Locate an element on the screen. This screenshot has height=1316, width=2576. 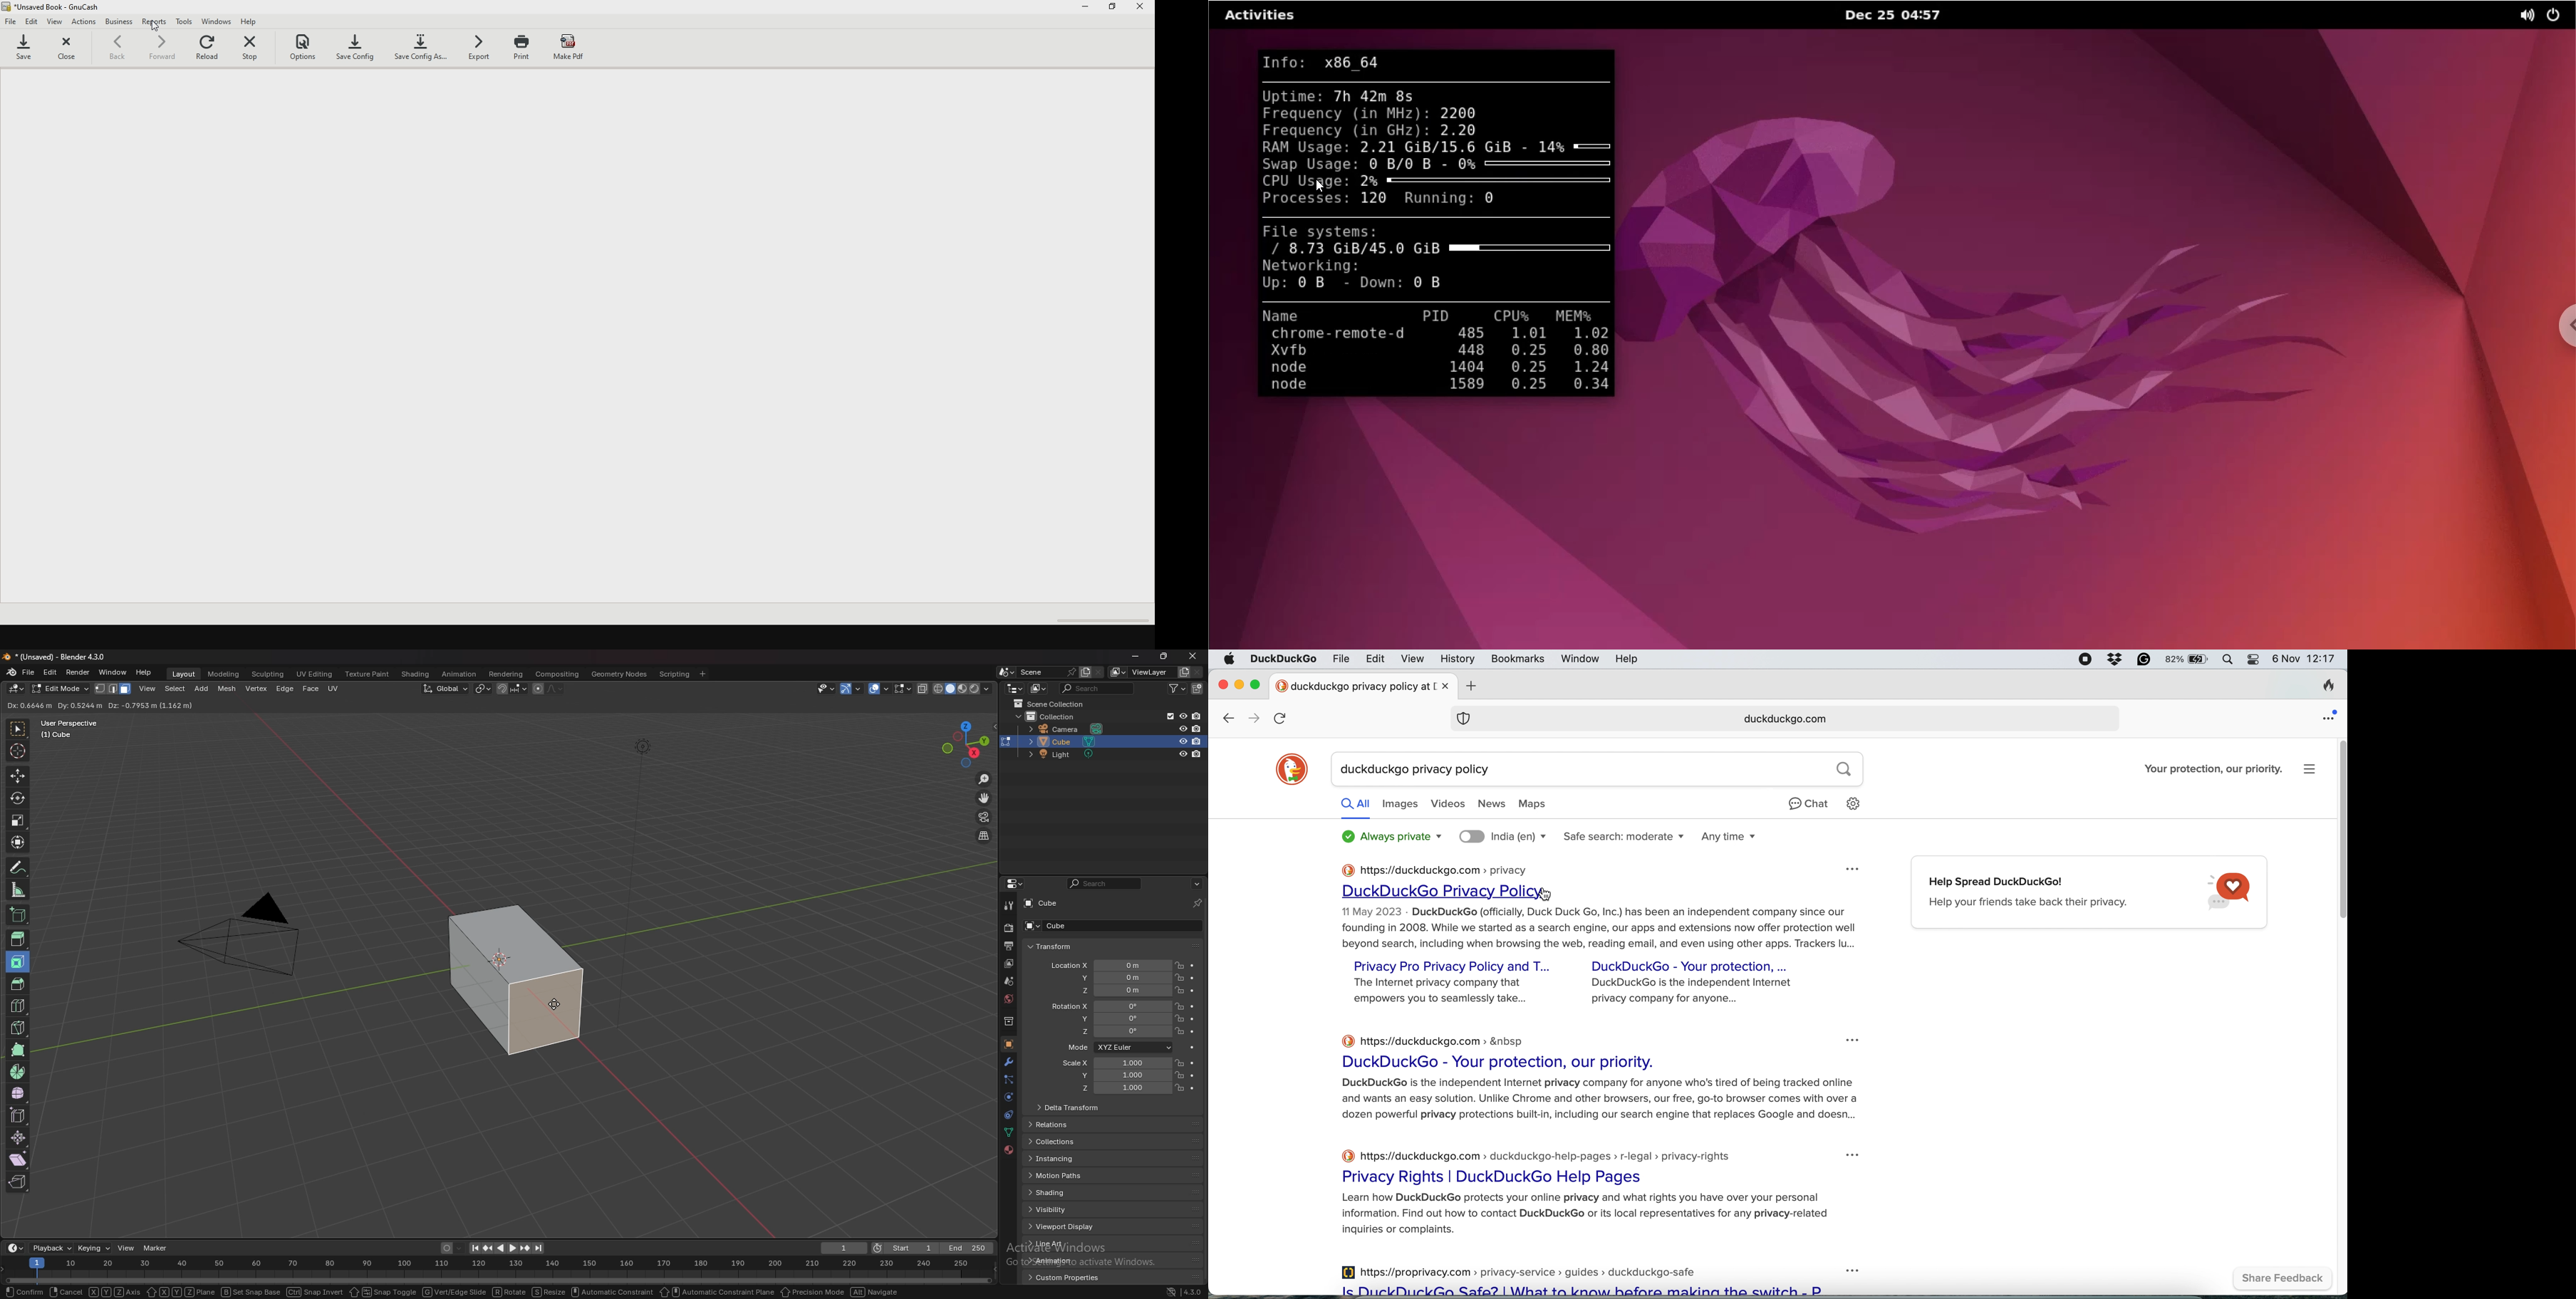
dropbox is located at coordinates (2116, 660).